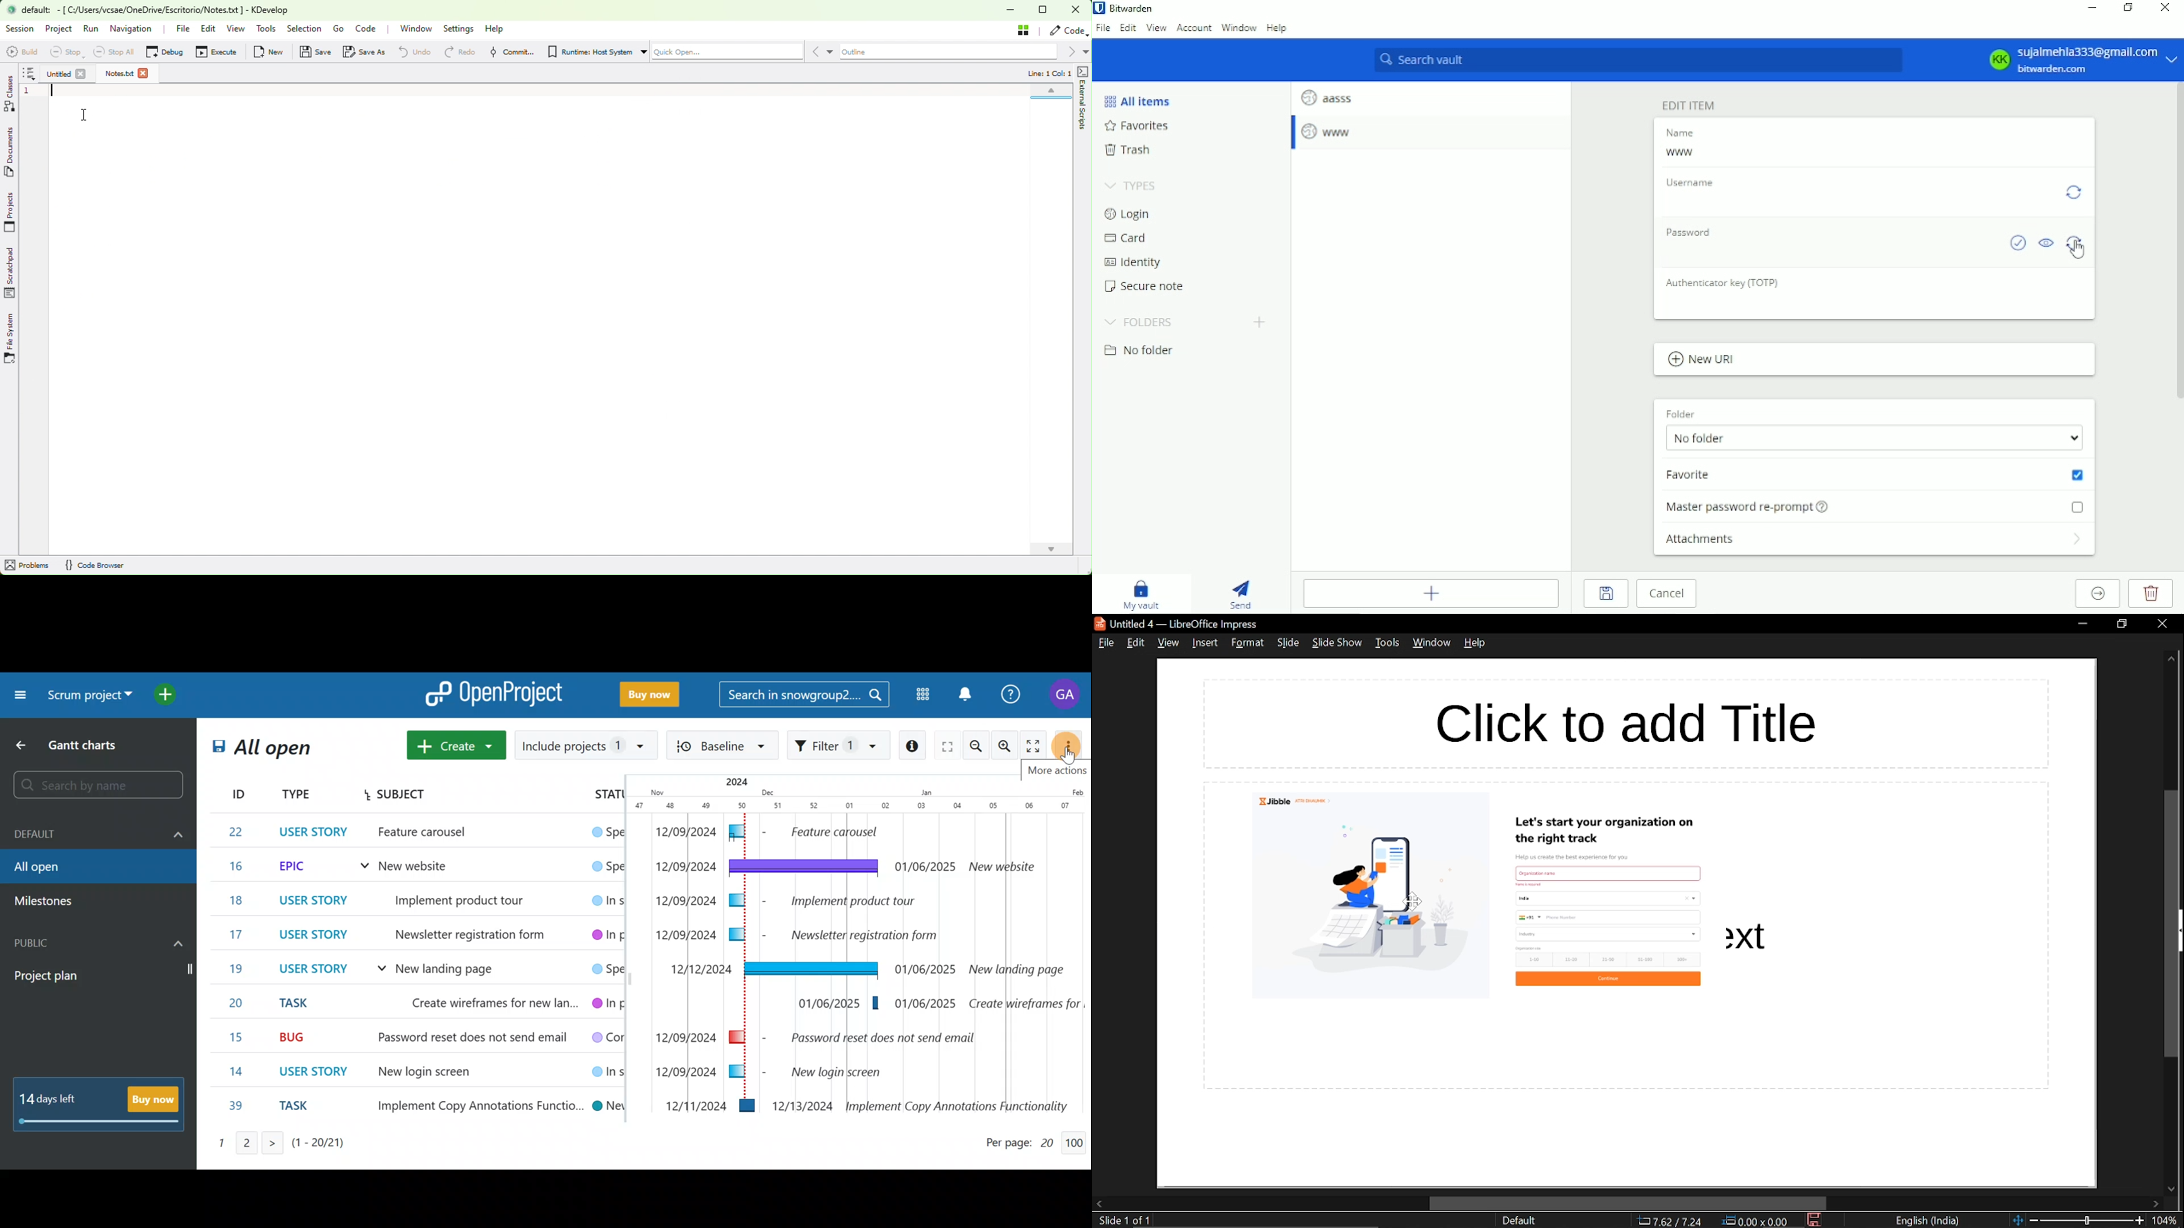  What do you see at coordinates (1127, 214) in the screenshot?
I see `Login` at bounding box center [1127, 214].